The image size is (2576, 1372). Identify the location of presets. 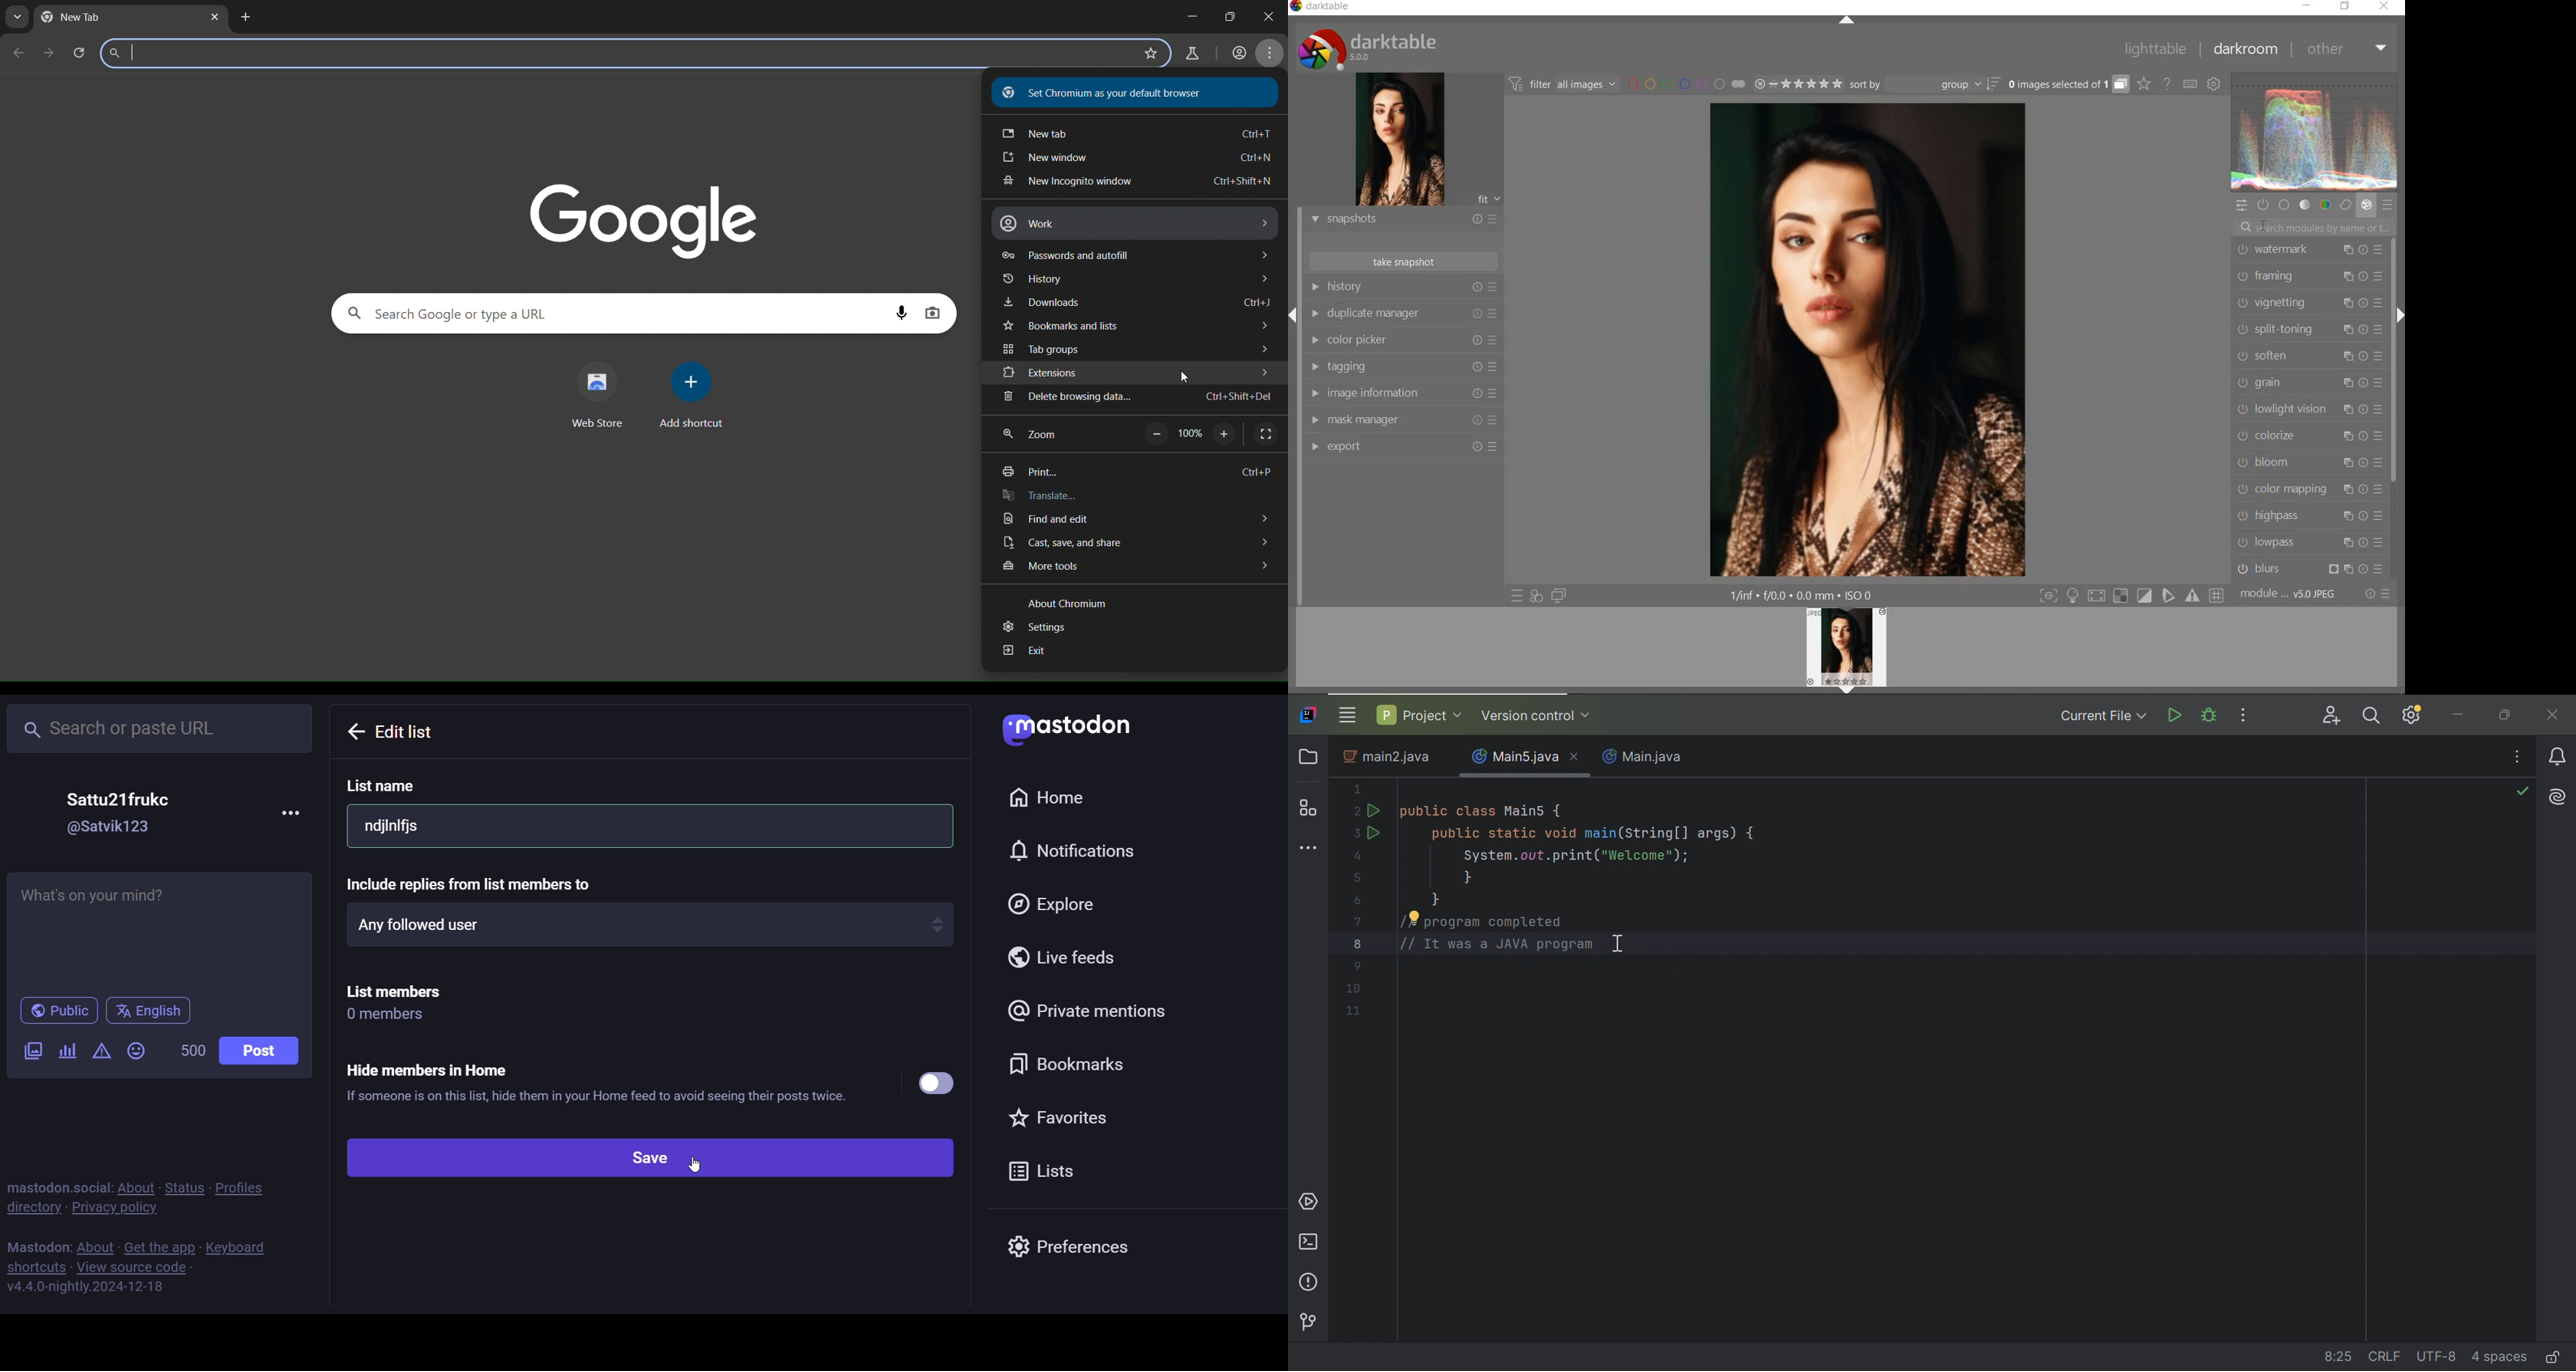
(2390, 206).